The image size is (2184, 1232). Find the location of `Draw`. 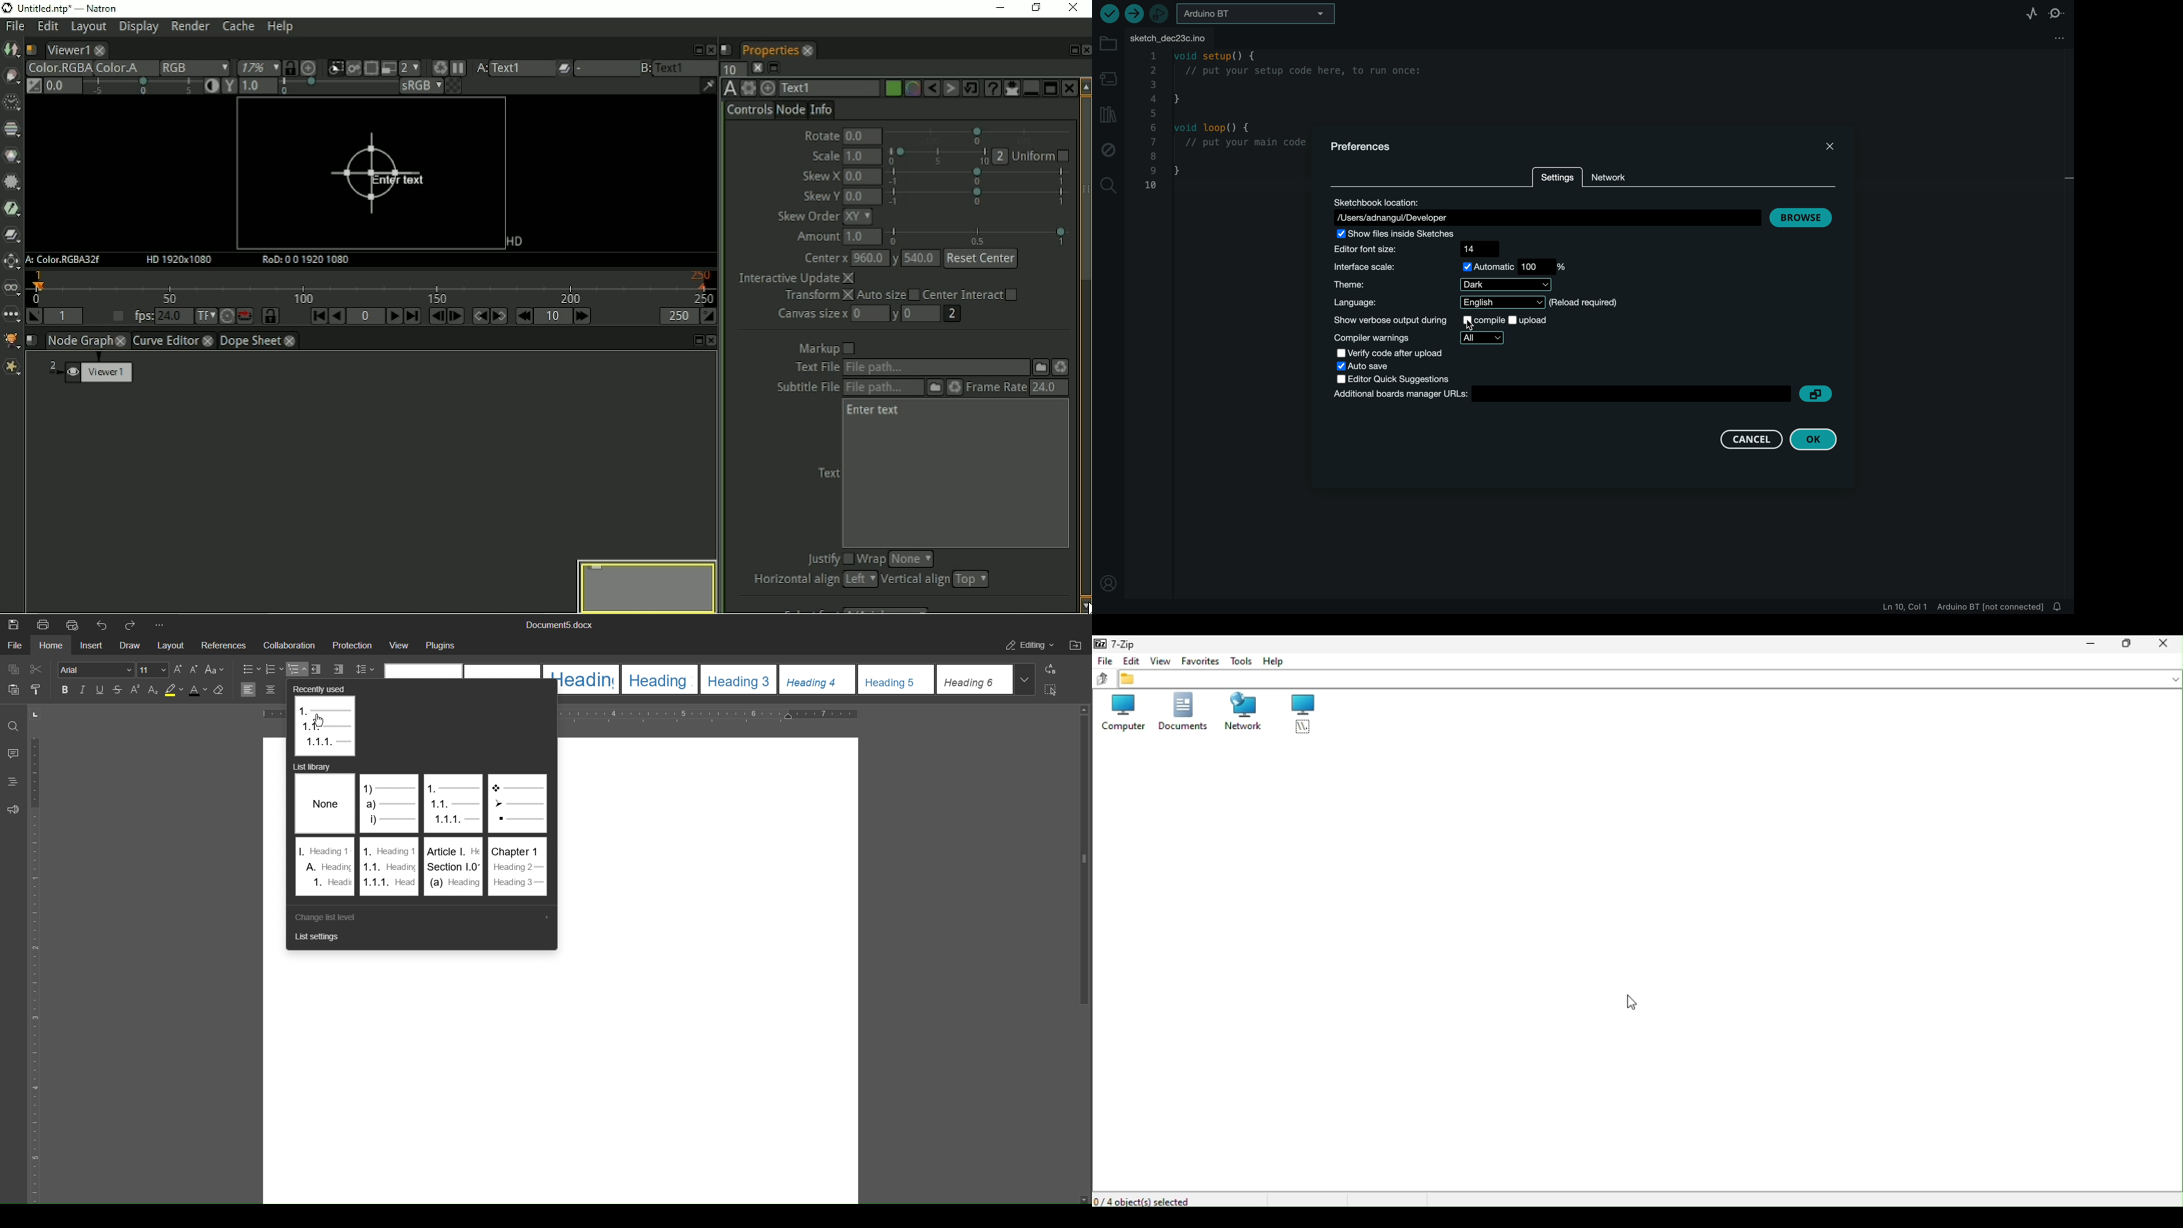

Draw is located at coordinates (132, 647).